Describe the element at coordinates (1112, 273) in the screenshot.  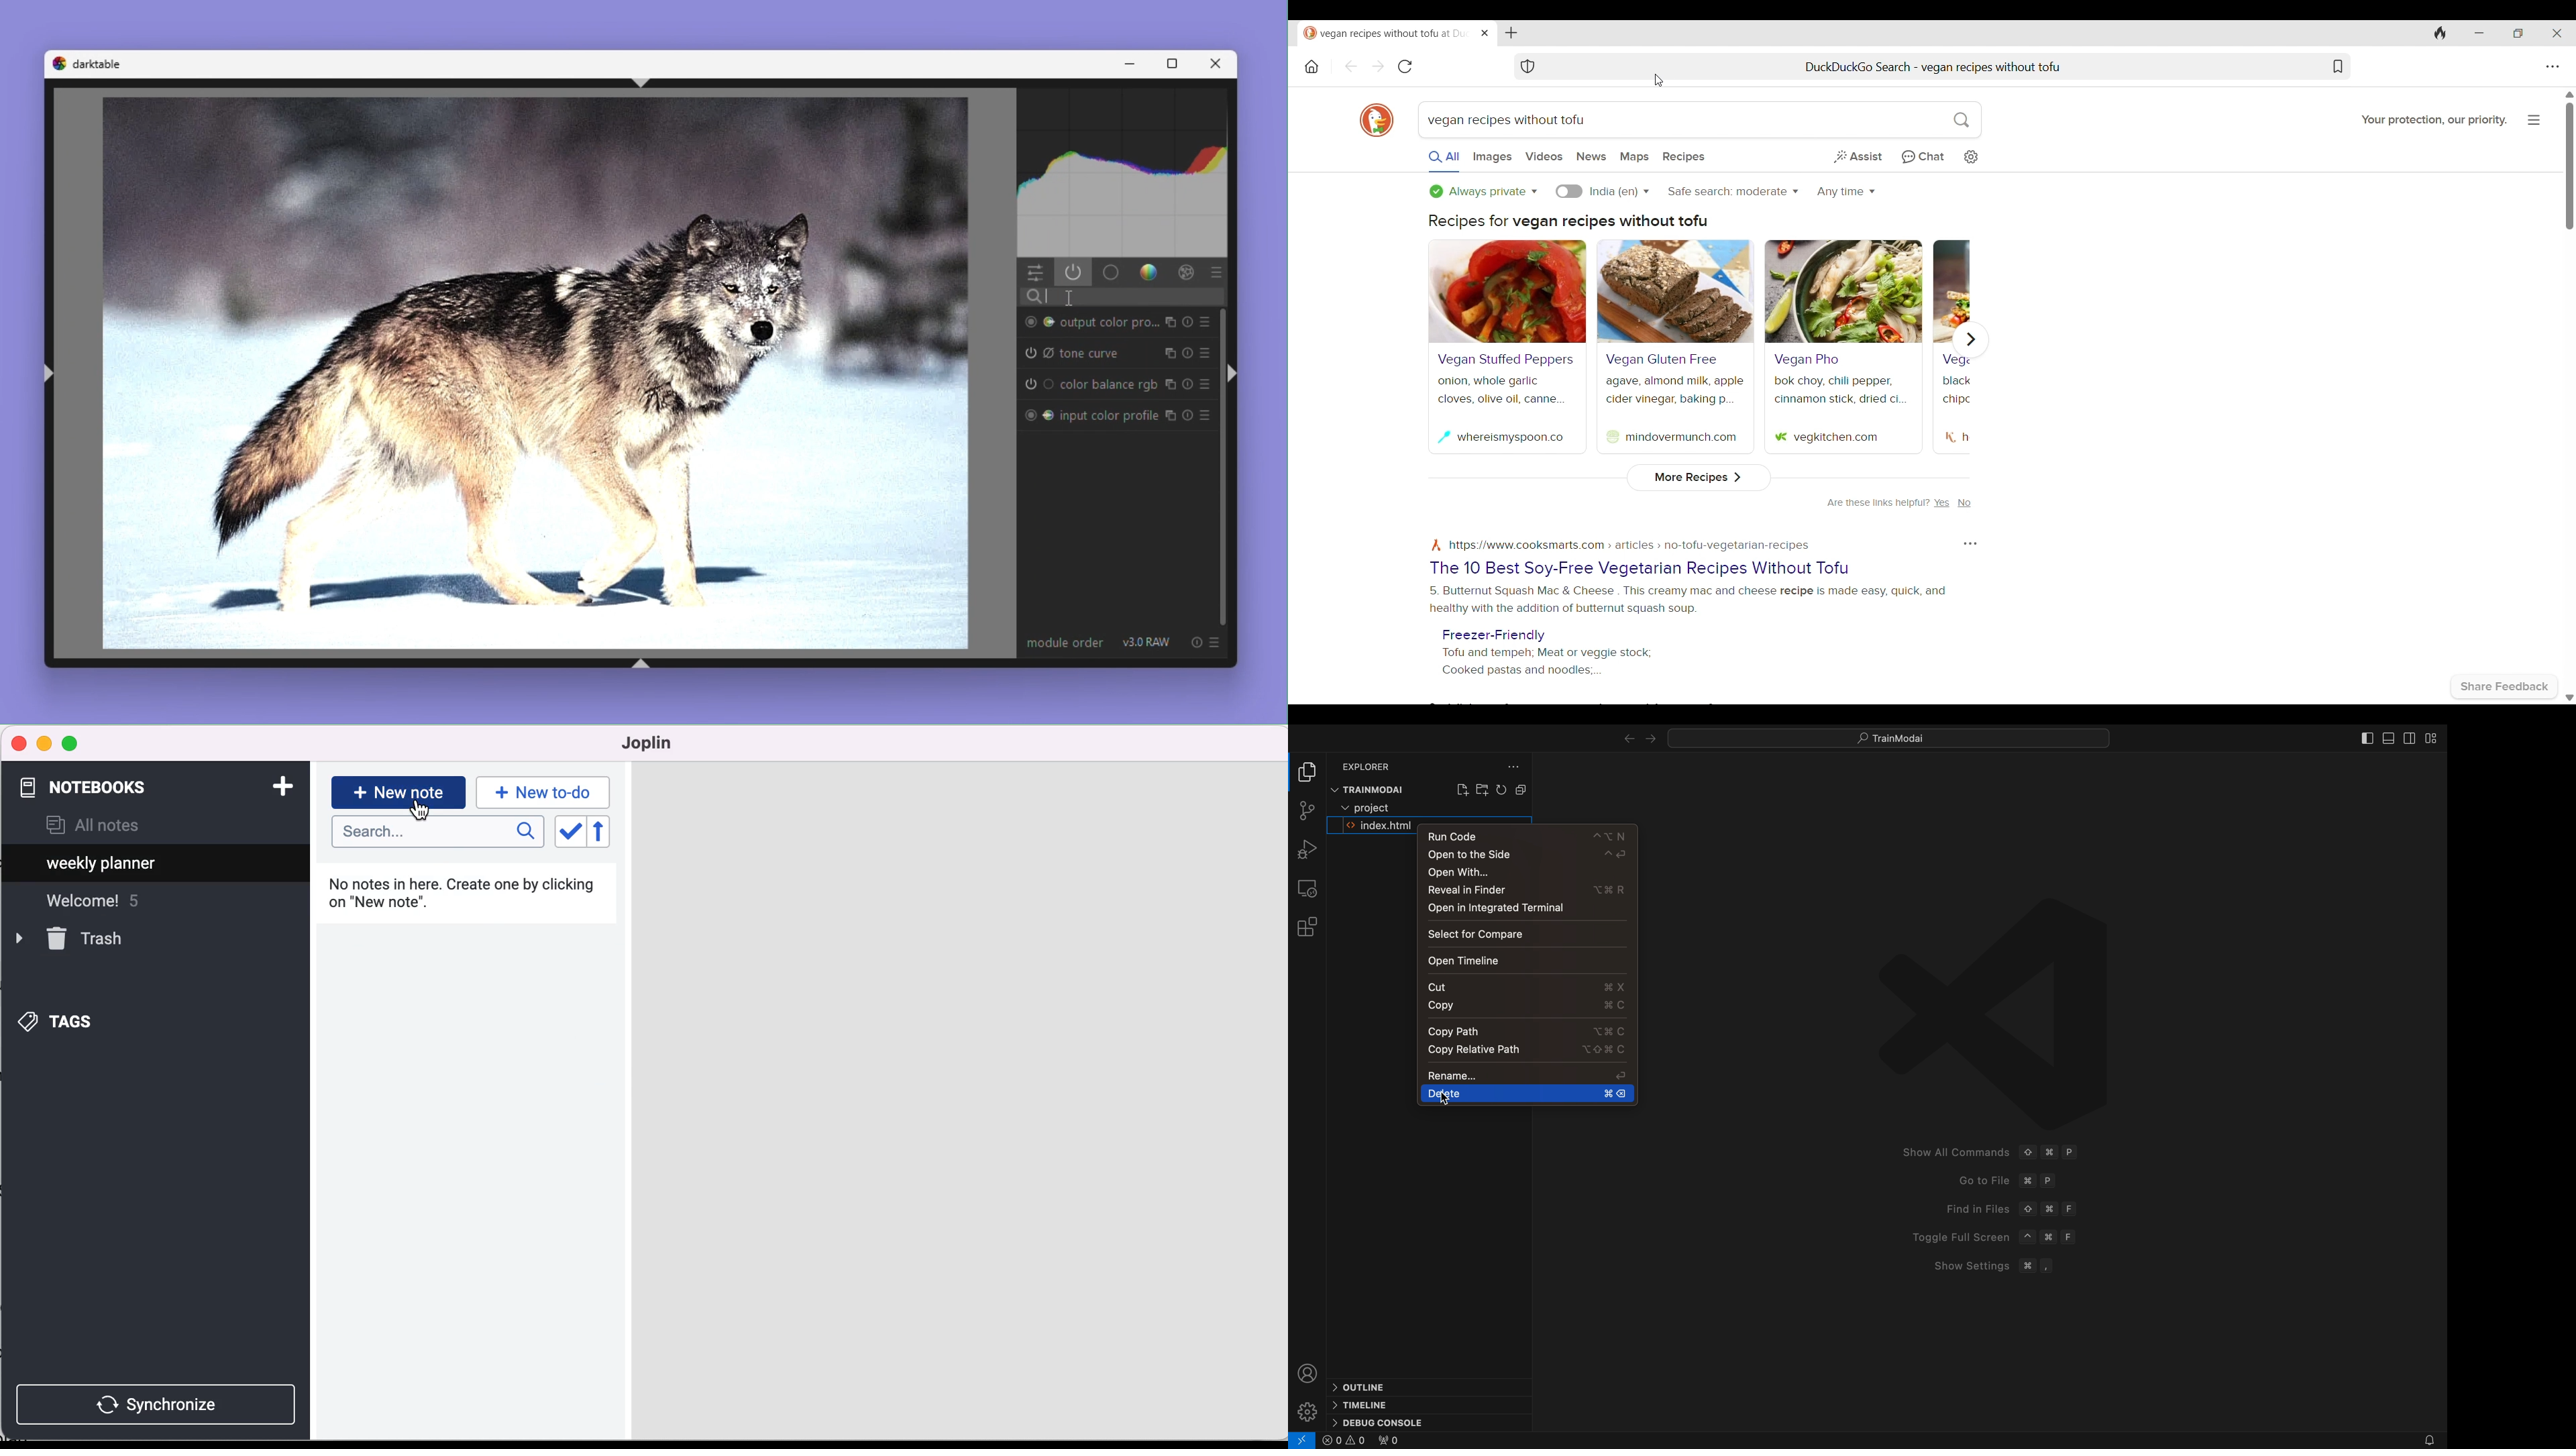
I see `Base` at that location.